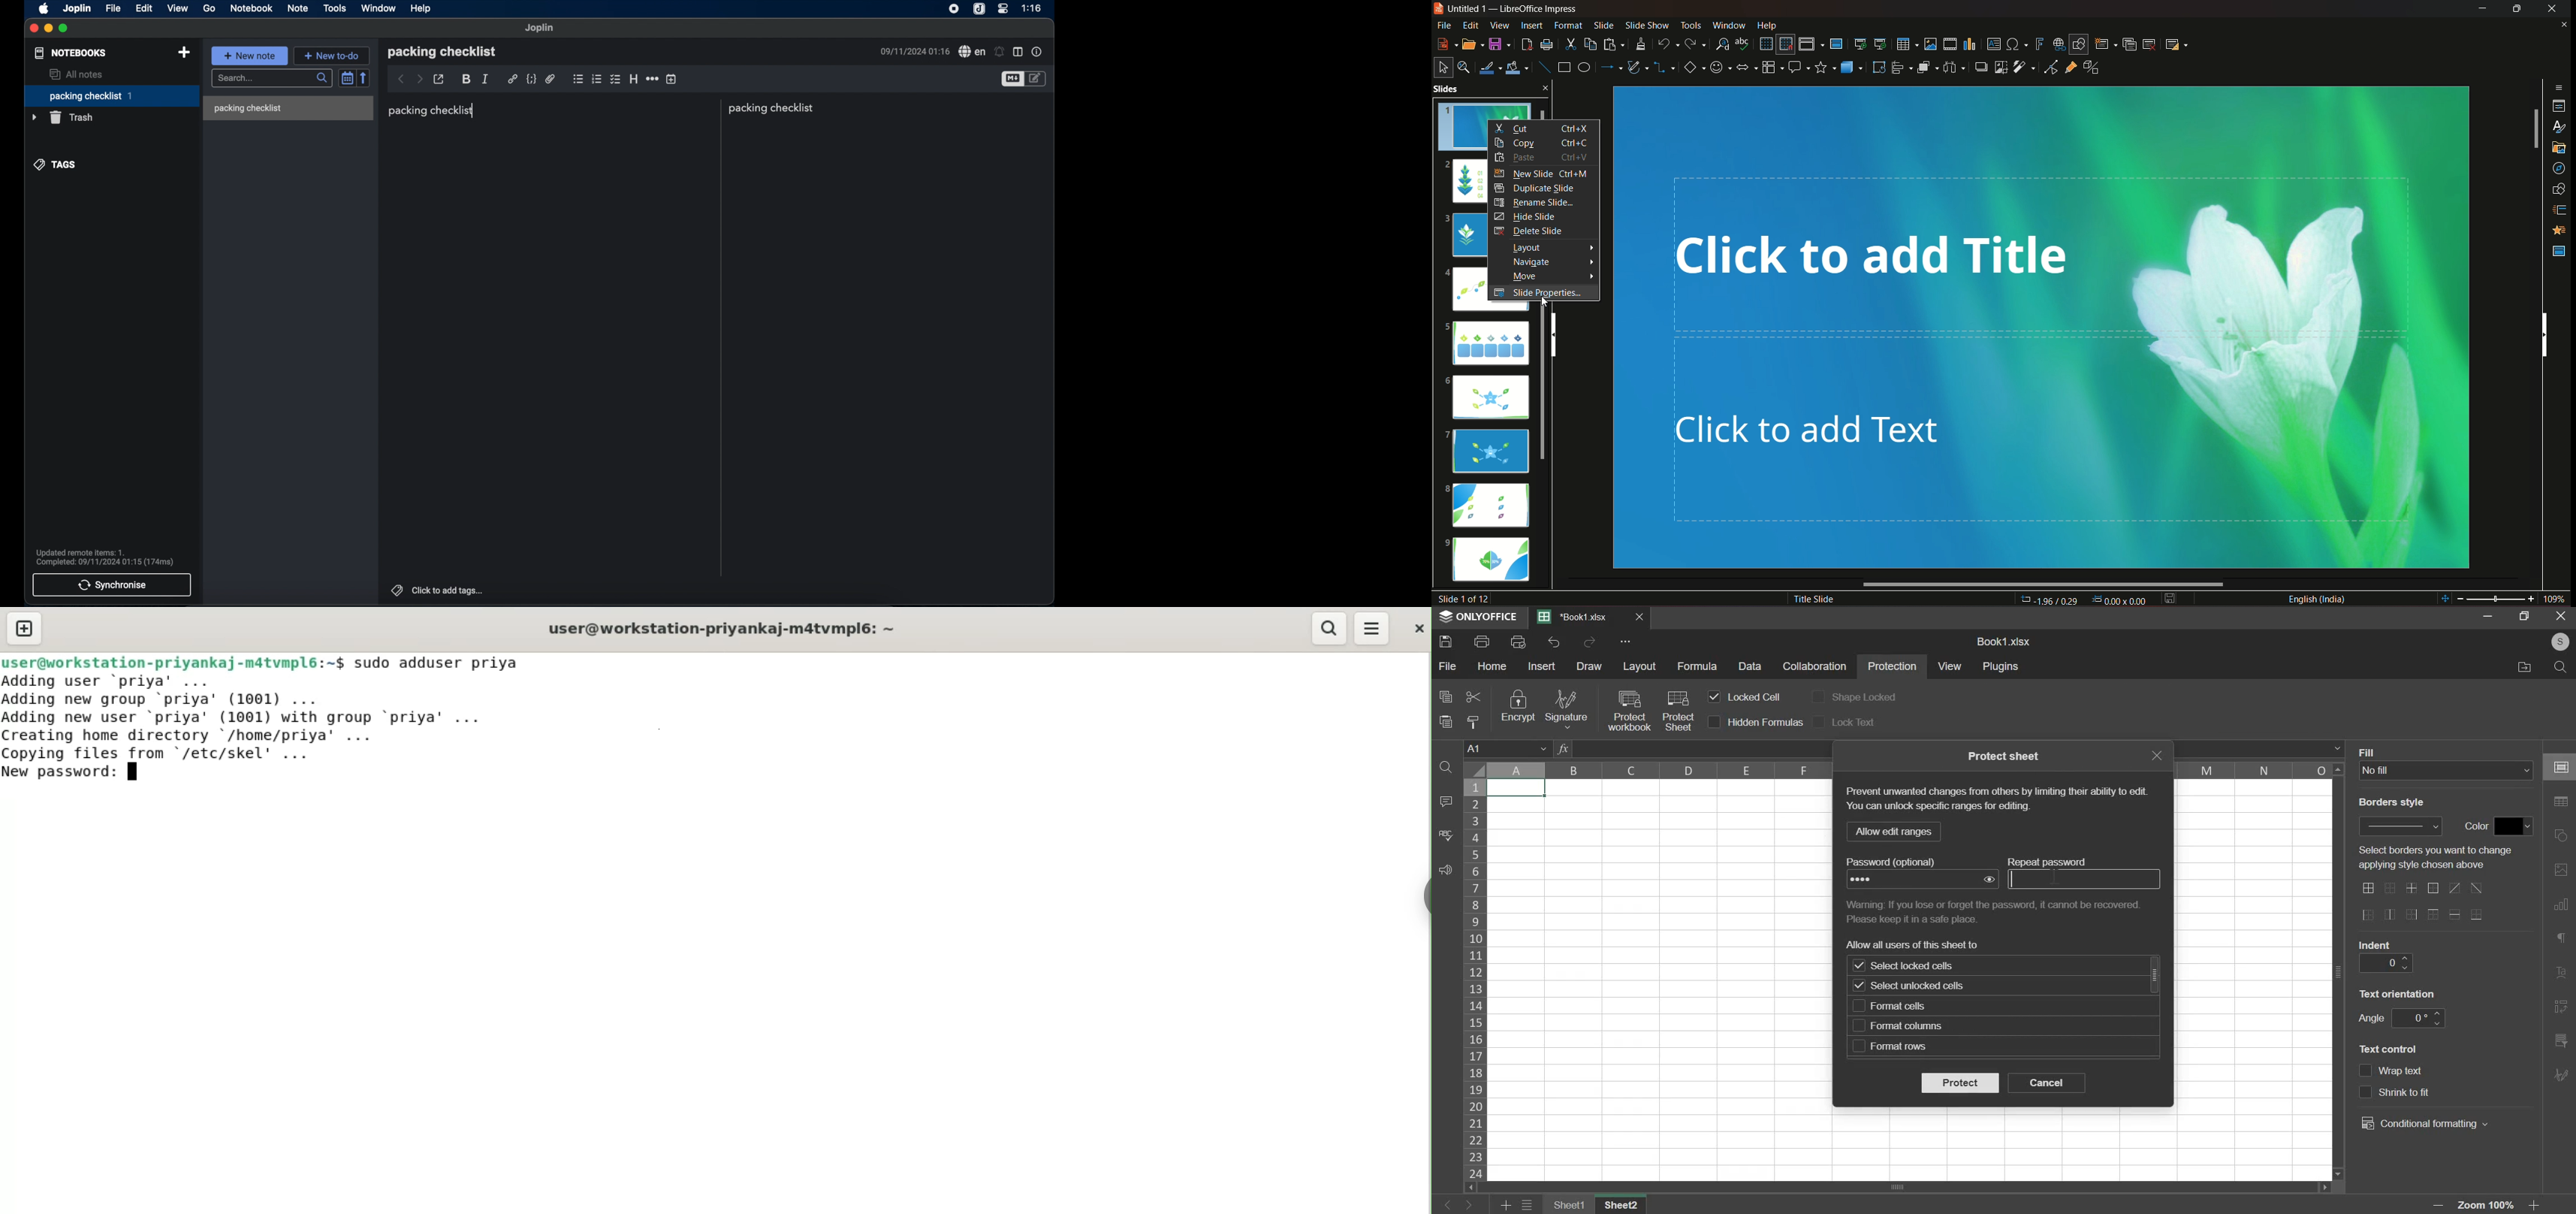  I want to click on text cursor, so click(2056, 878).